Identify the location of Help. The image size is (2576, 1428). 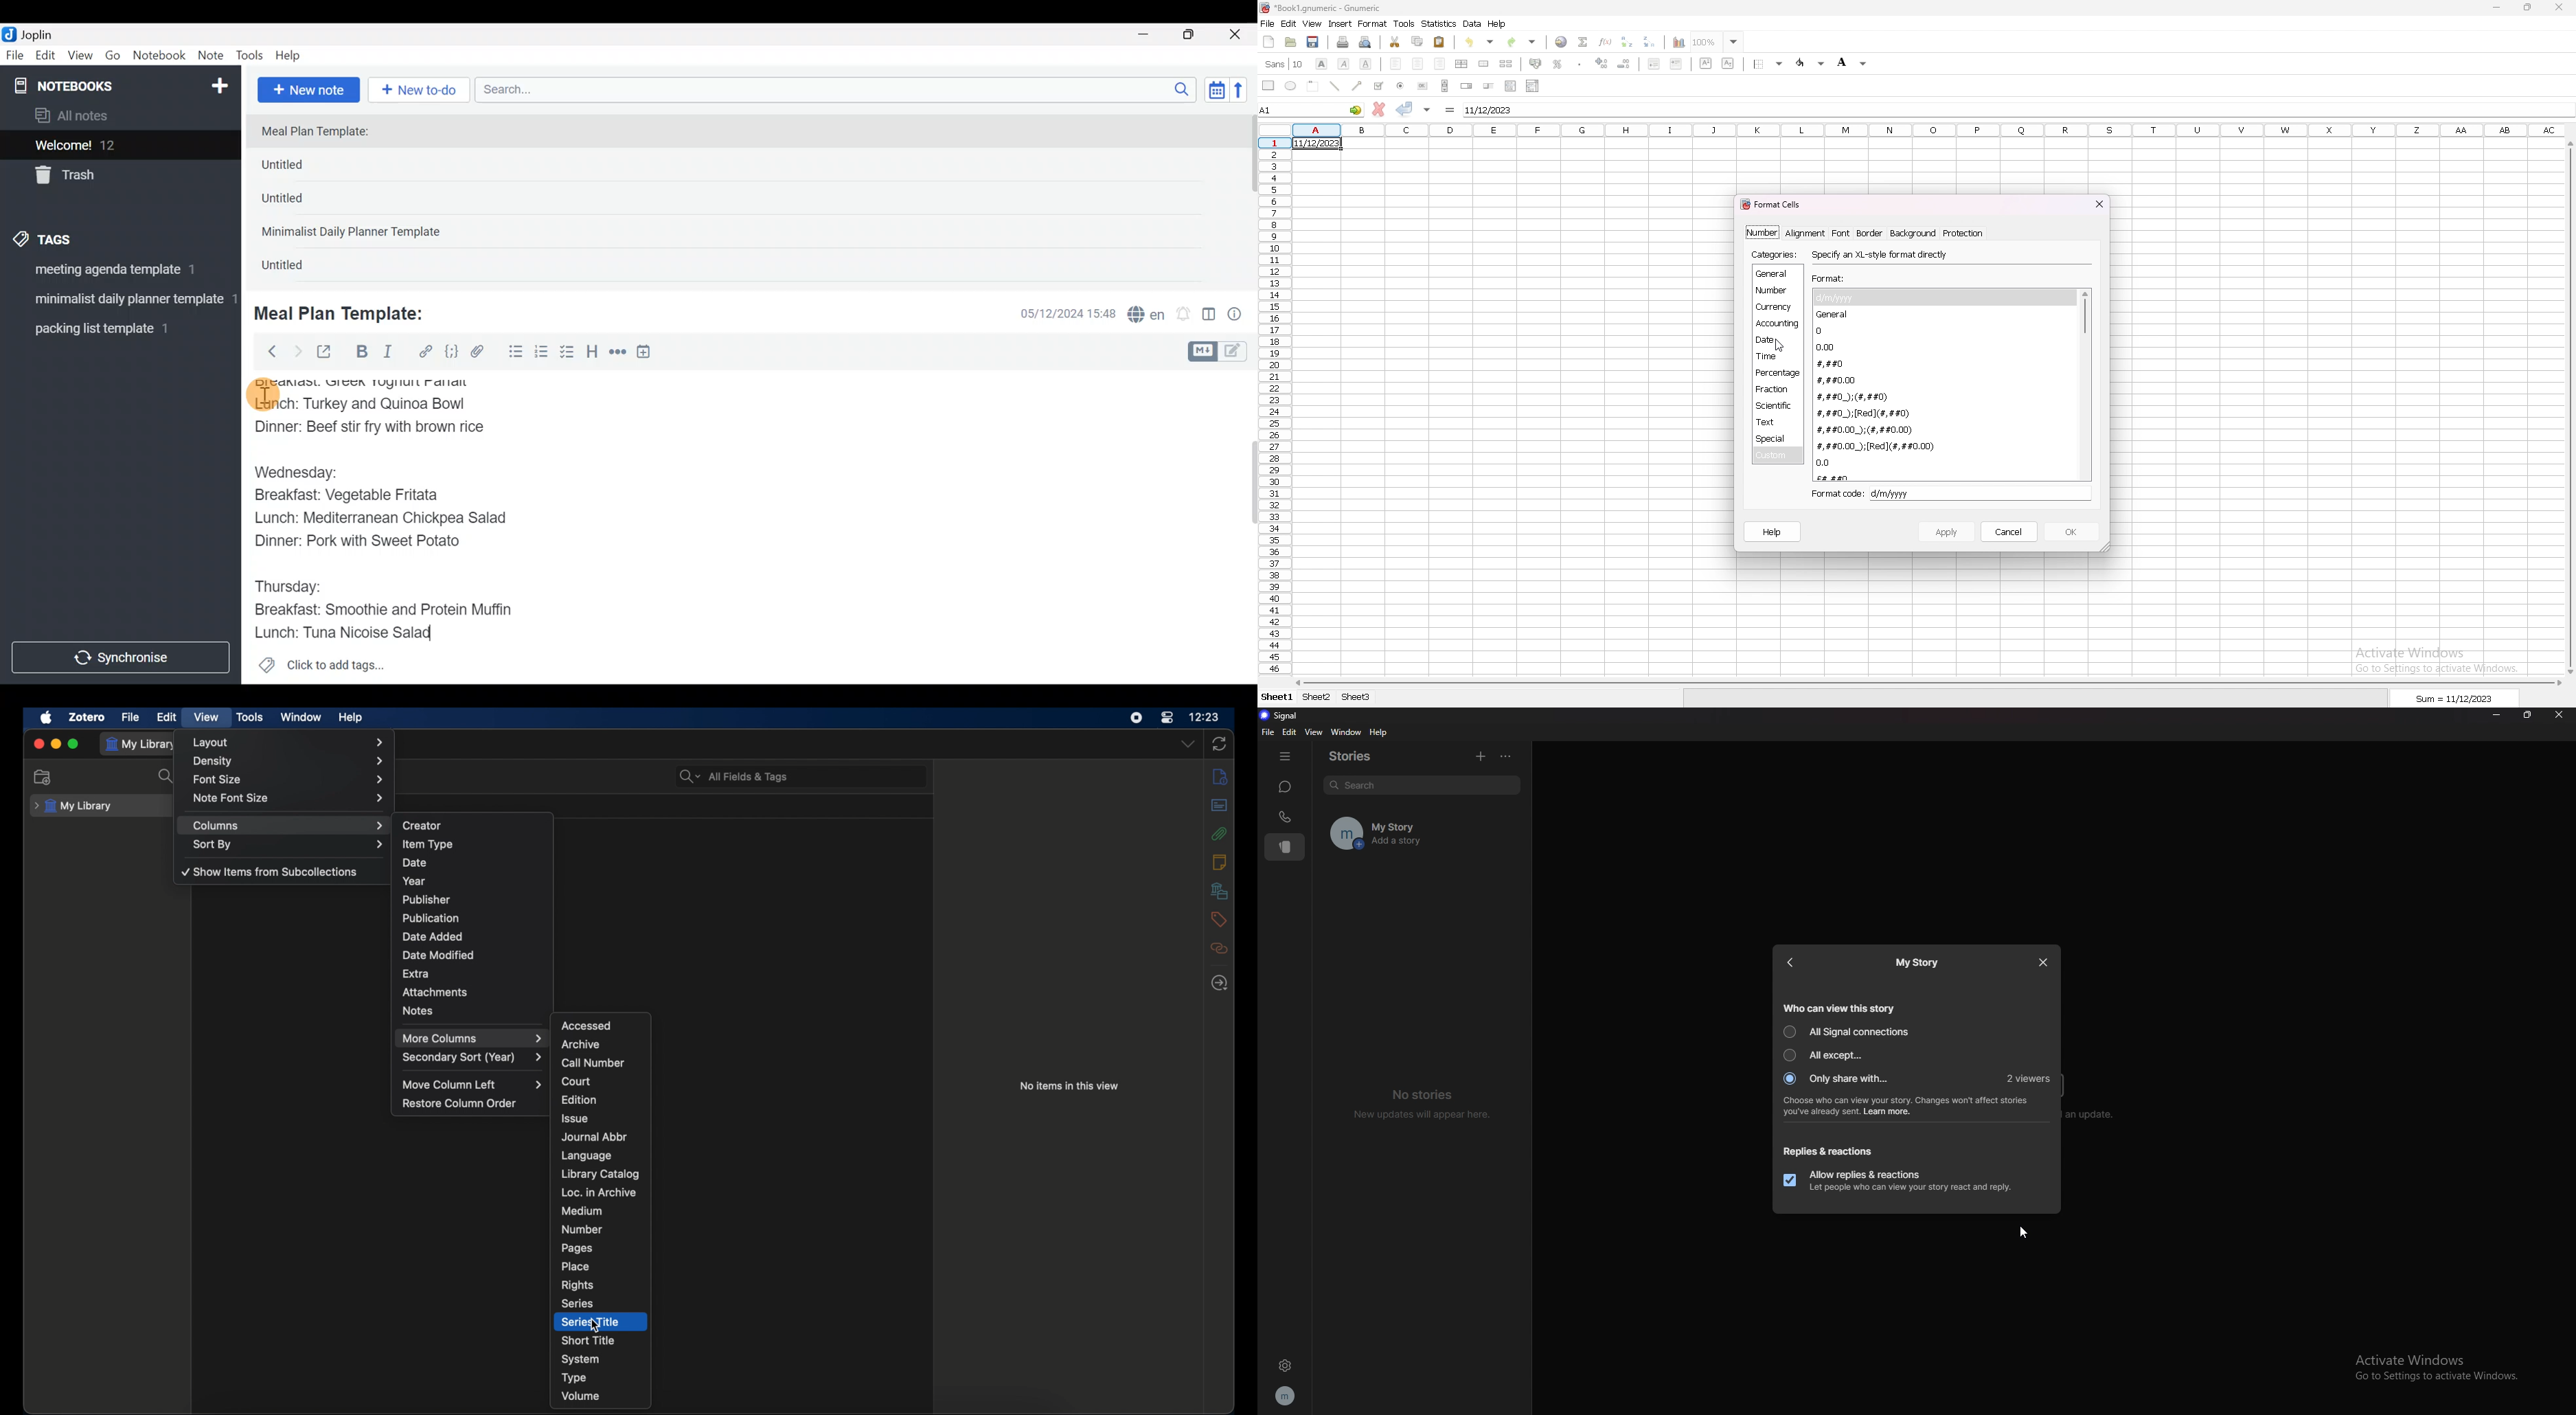
(293, 53).